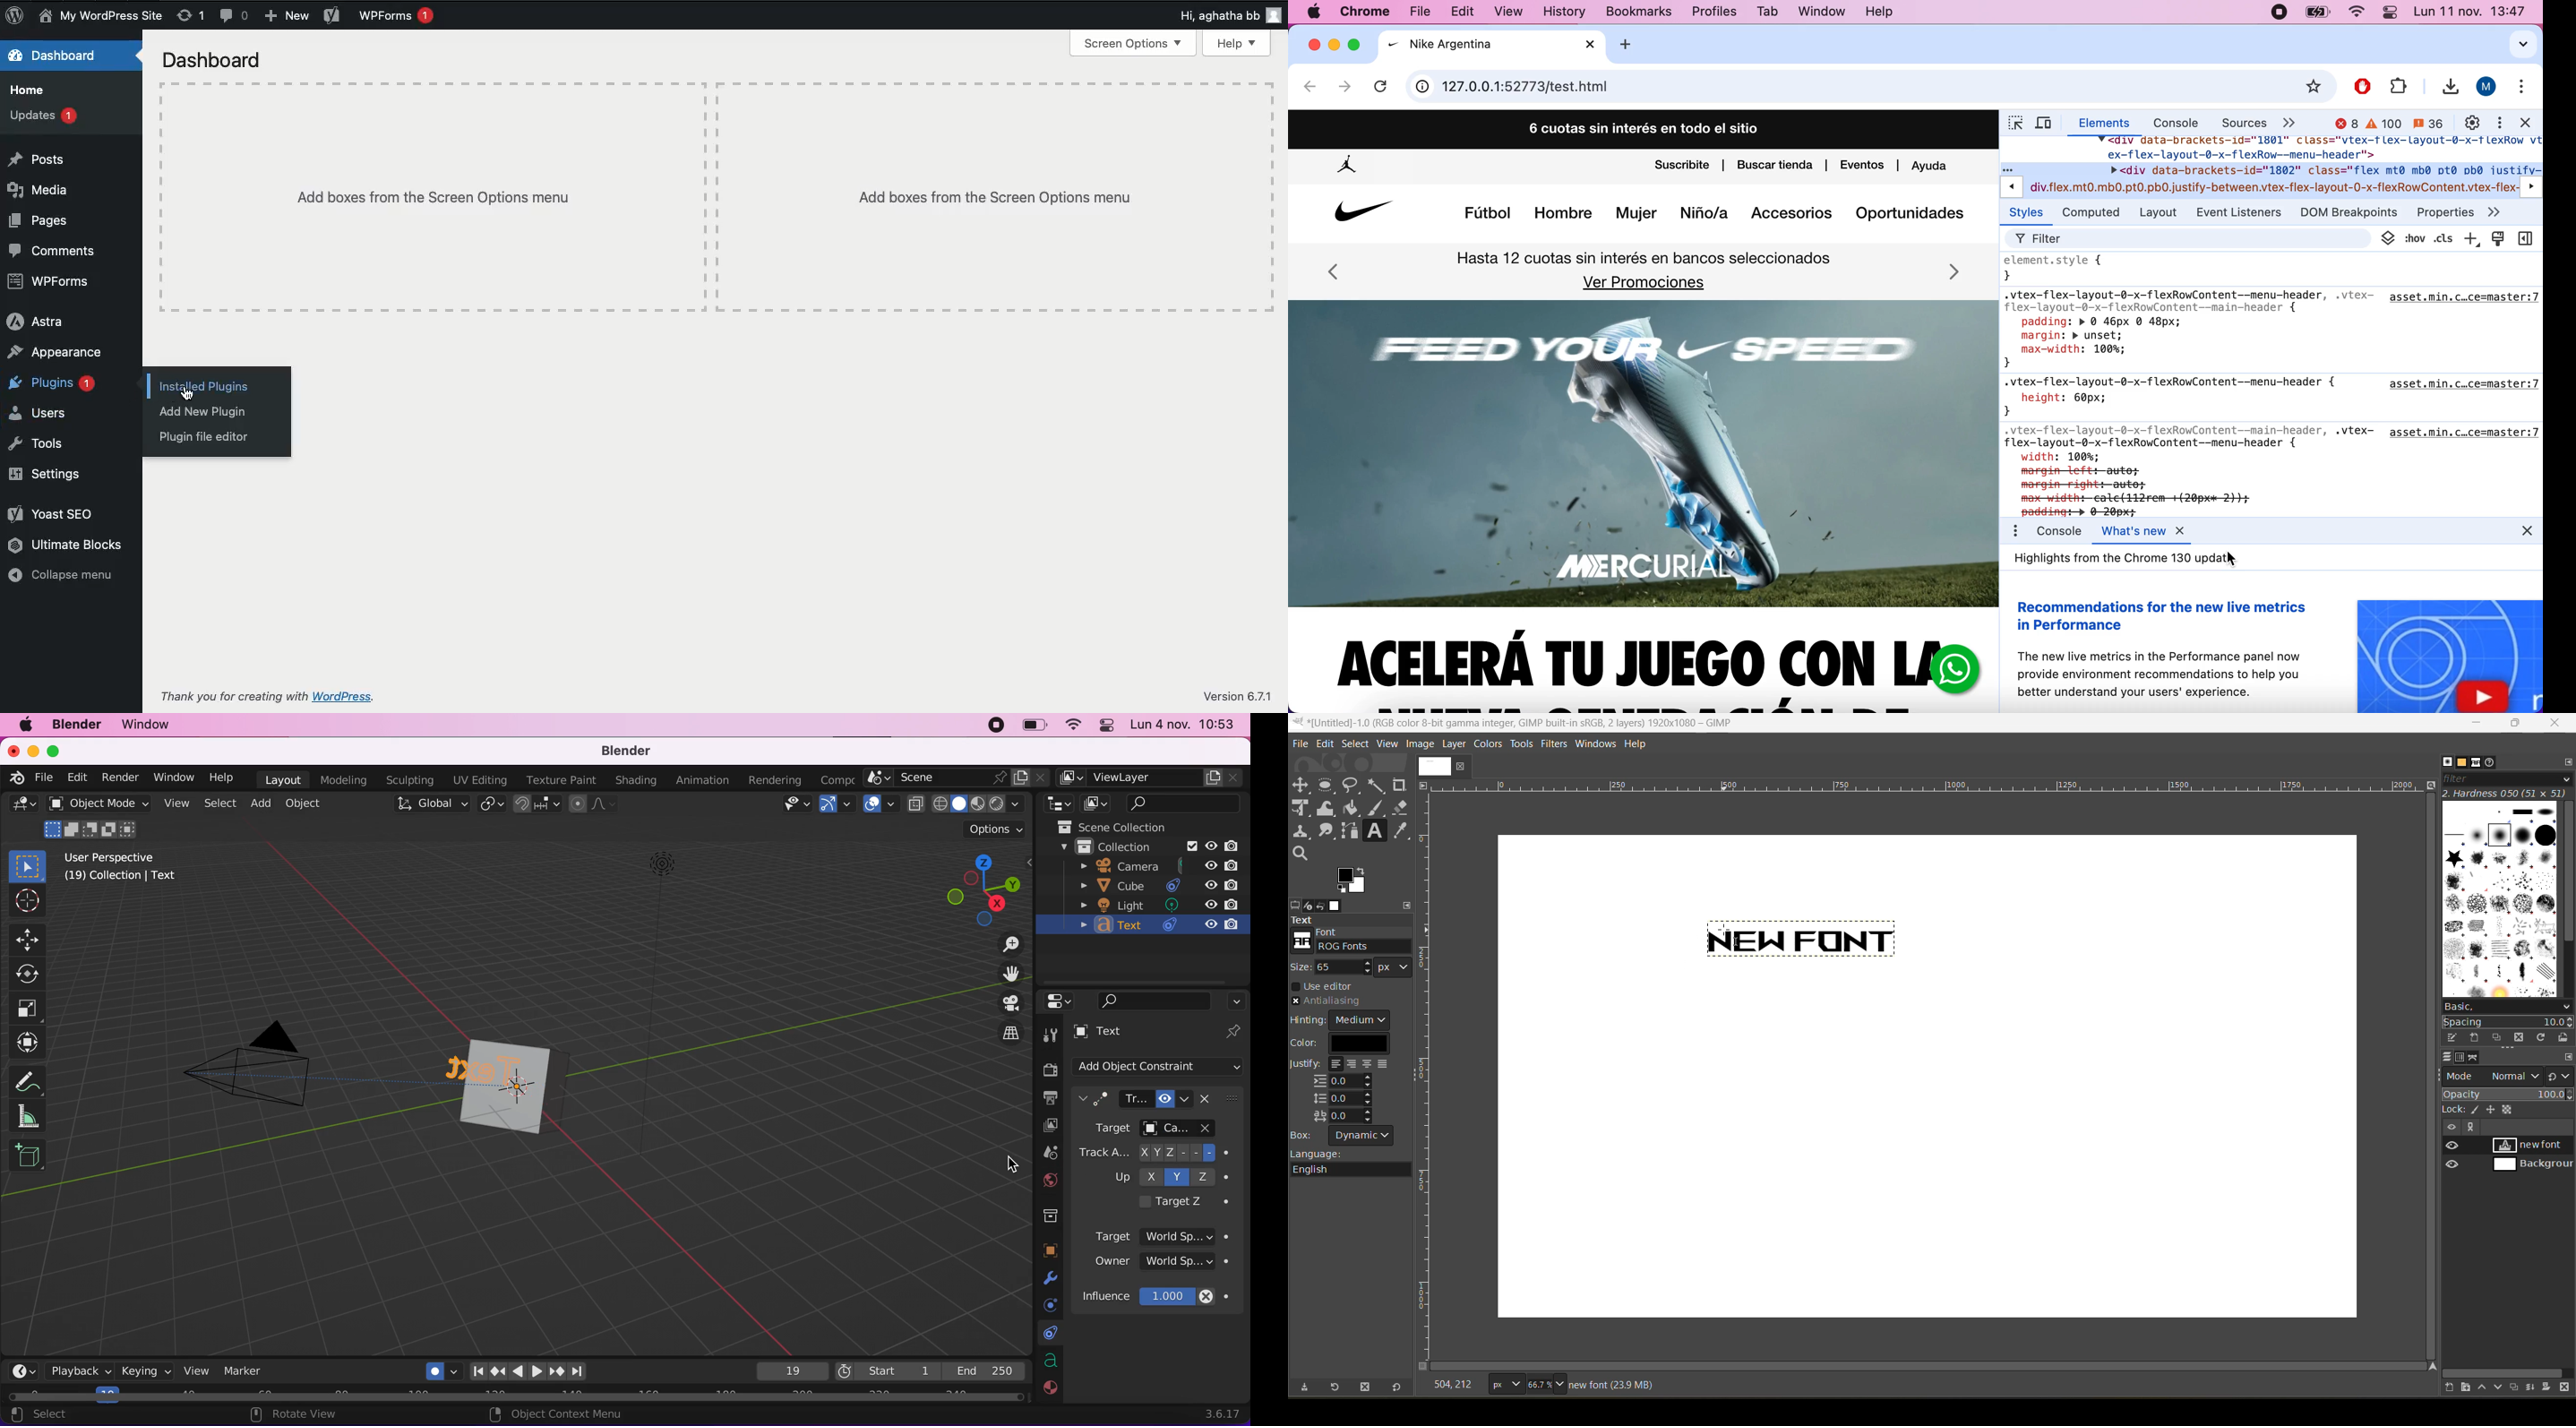  I want to click on collections, so click(1048, 1217).